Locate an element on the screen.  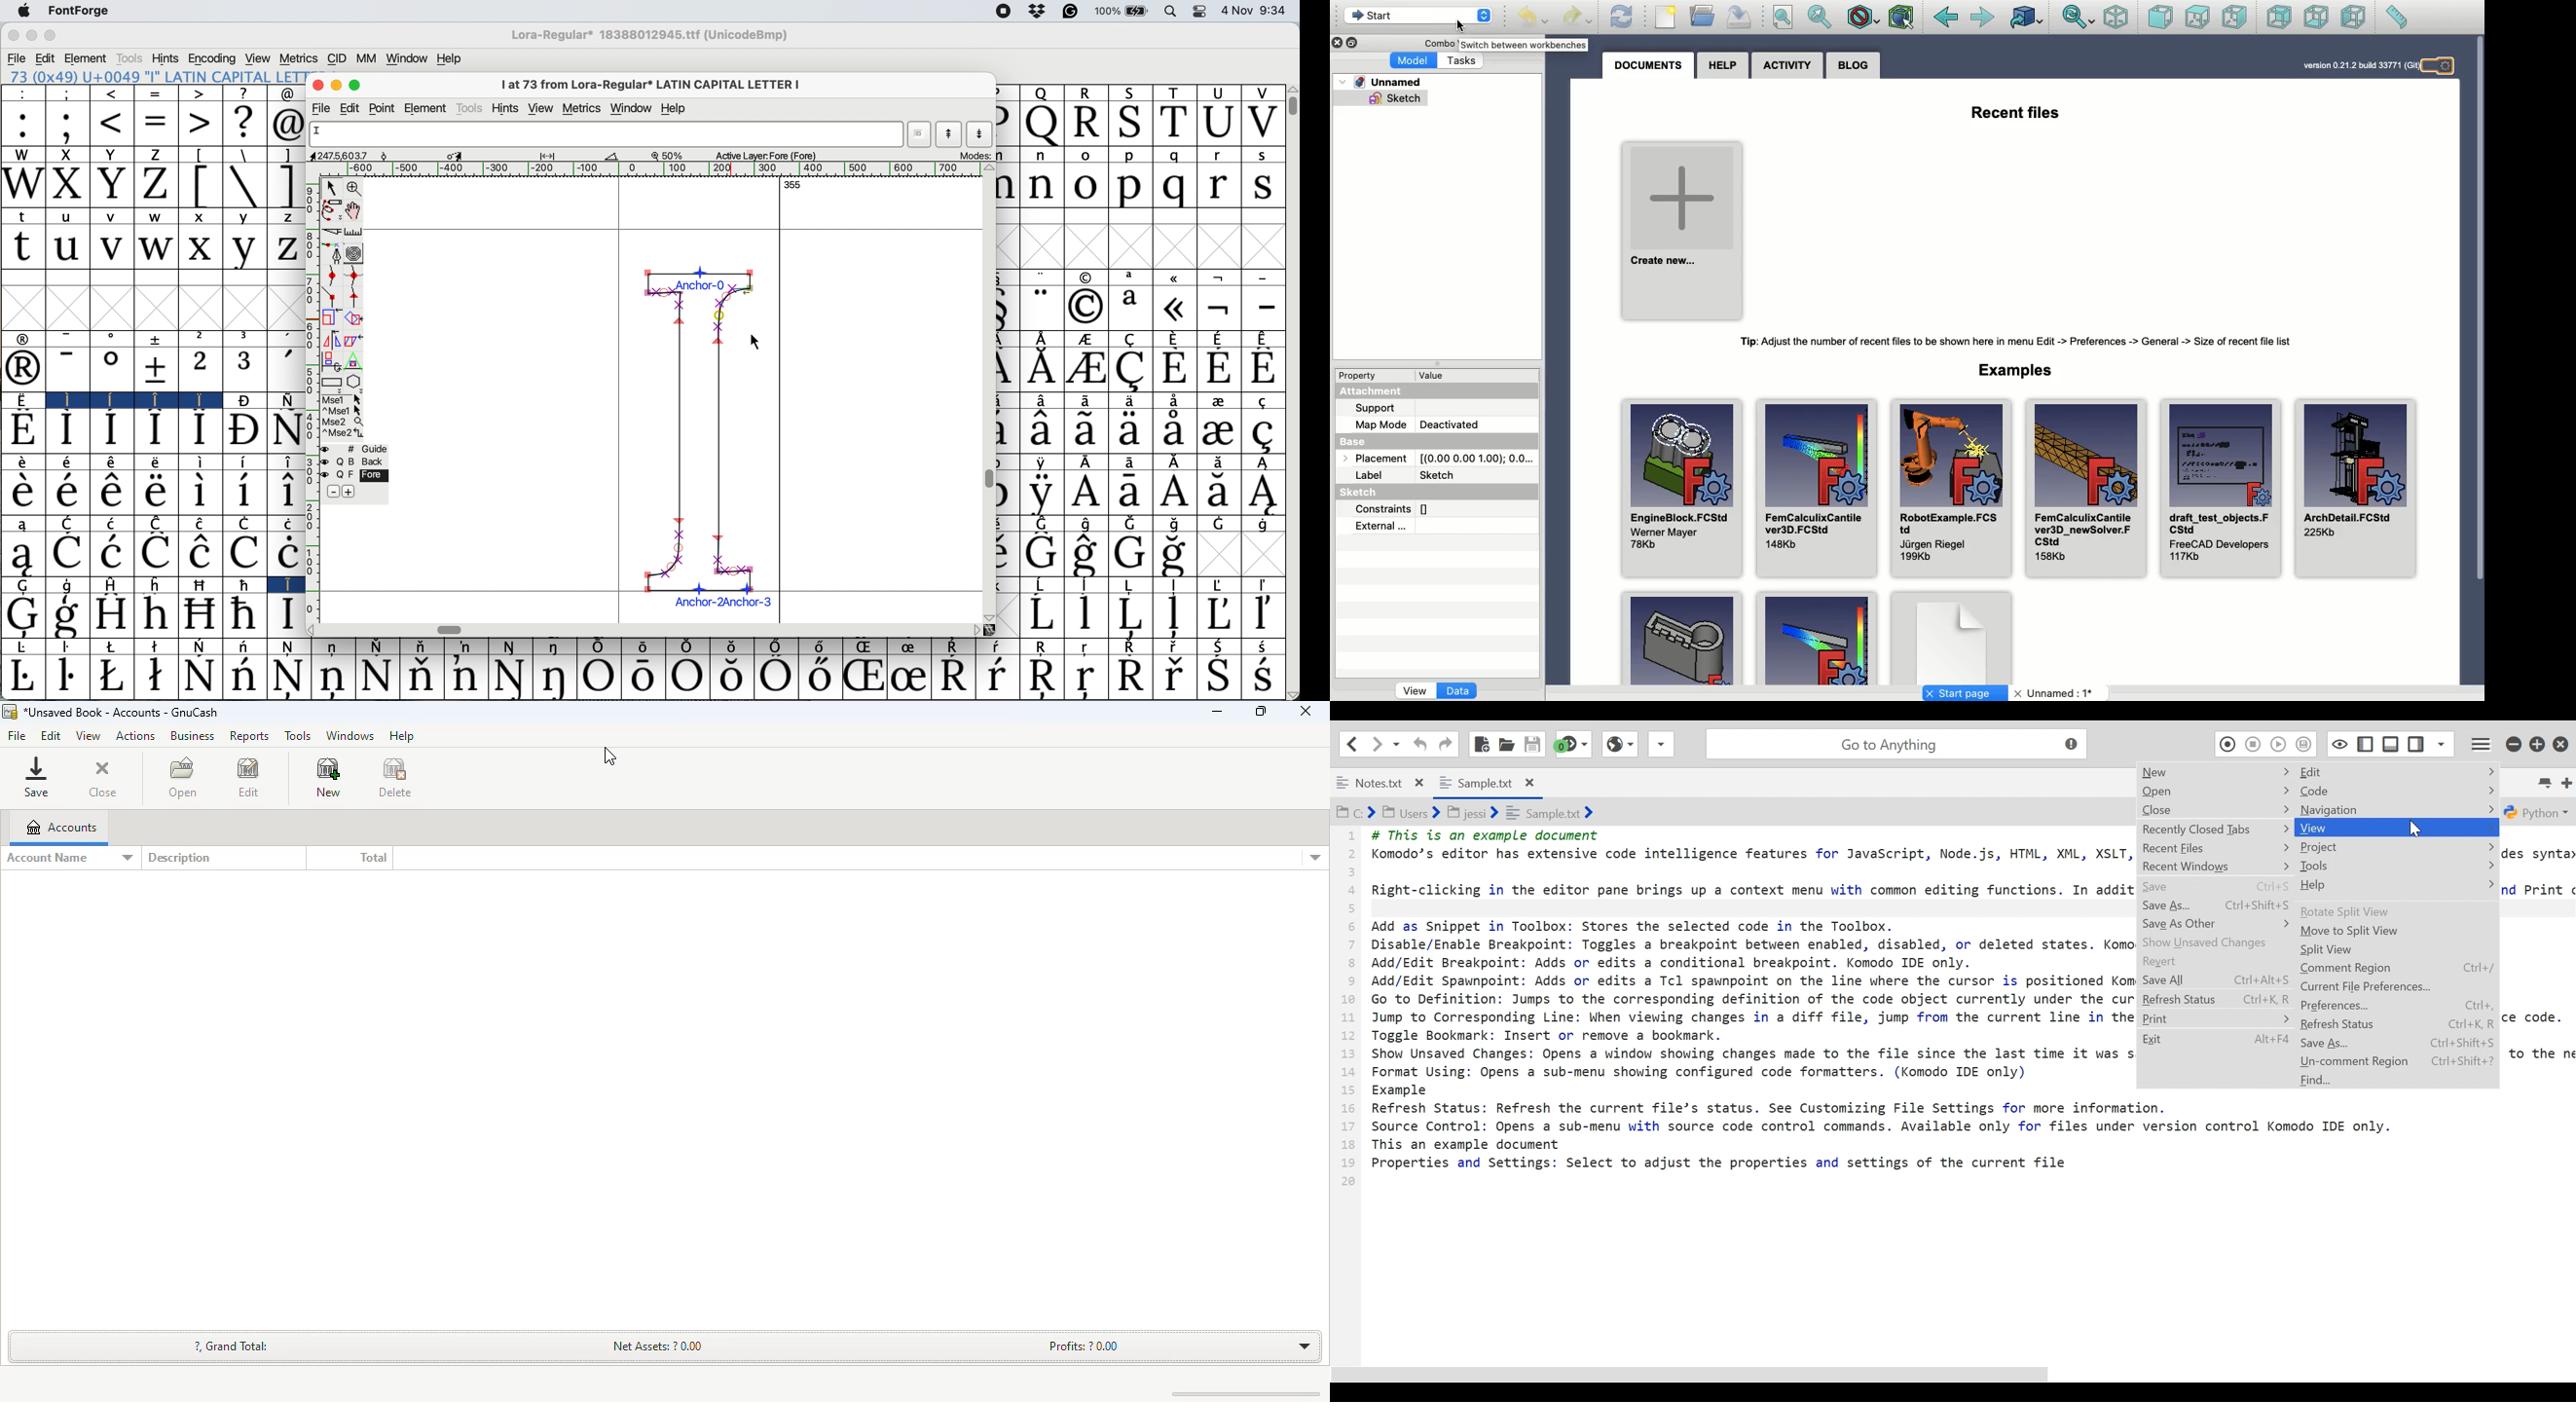
 is located at coordinates (326, 459).